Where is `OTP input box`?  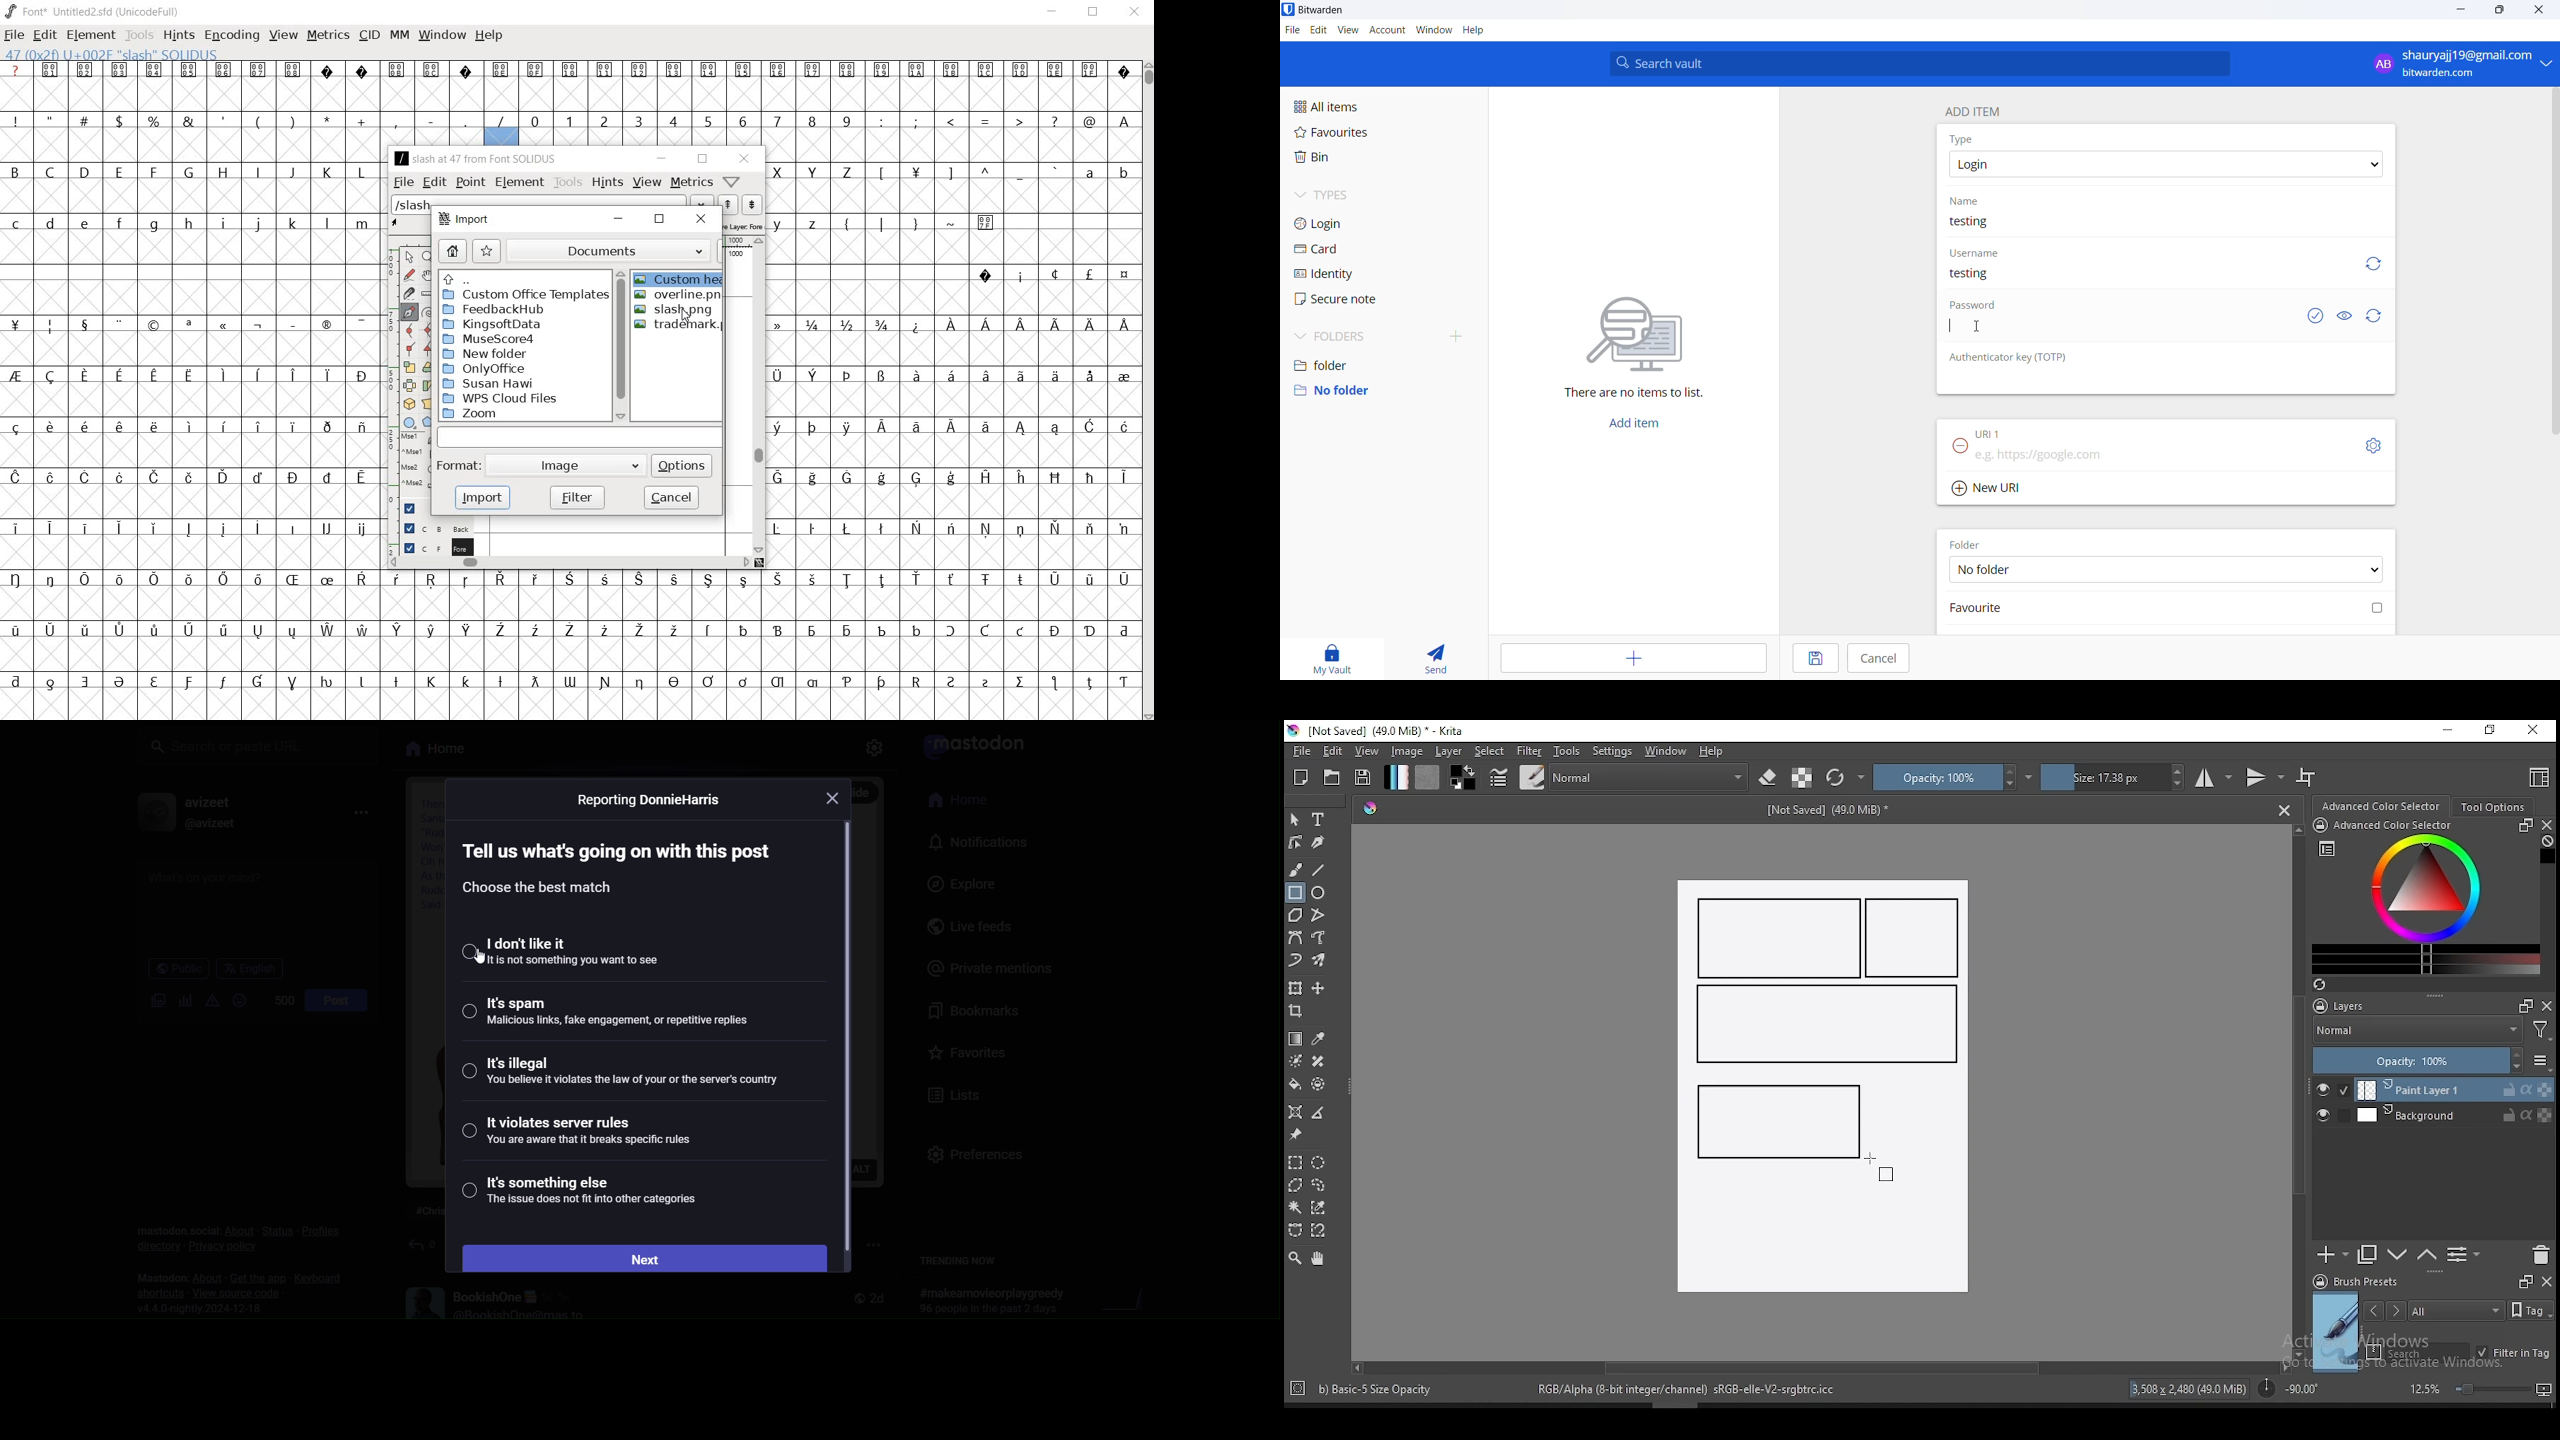
OTP input box is located at coordinates (2149, 382).